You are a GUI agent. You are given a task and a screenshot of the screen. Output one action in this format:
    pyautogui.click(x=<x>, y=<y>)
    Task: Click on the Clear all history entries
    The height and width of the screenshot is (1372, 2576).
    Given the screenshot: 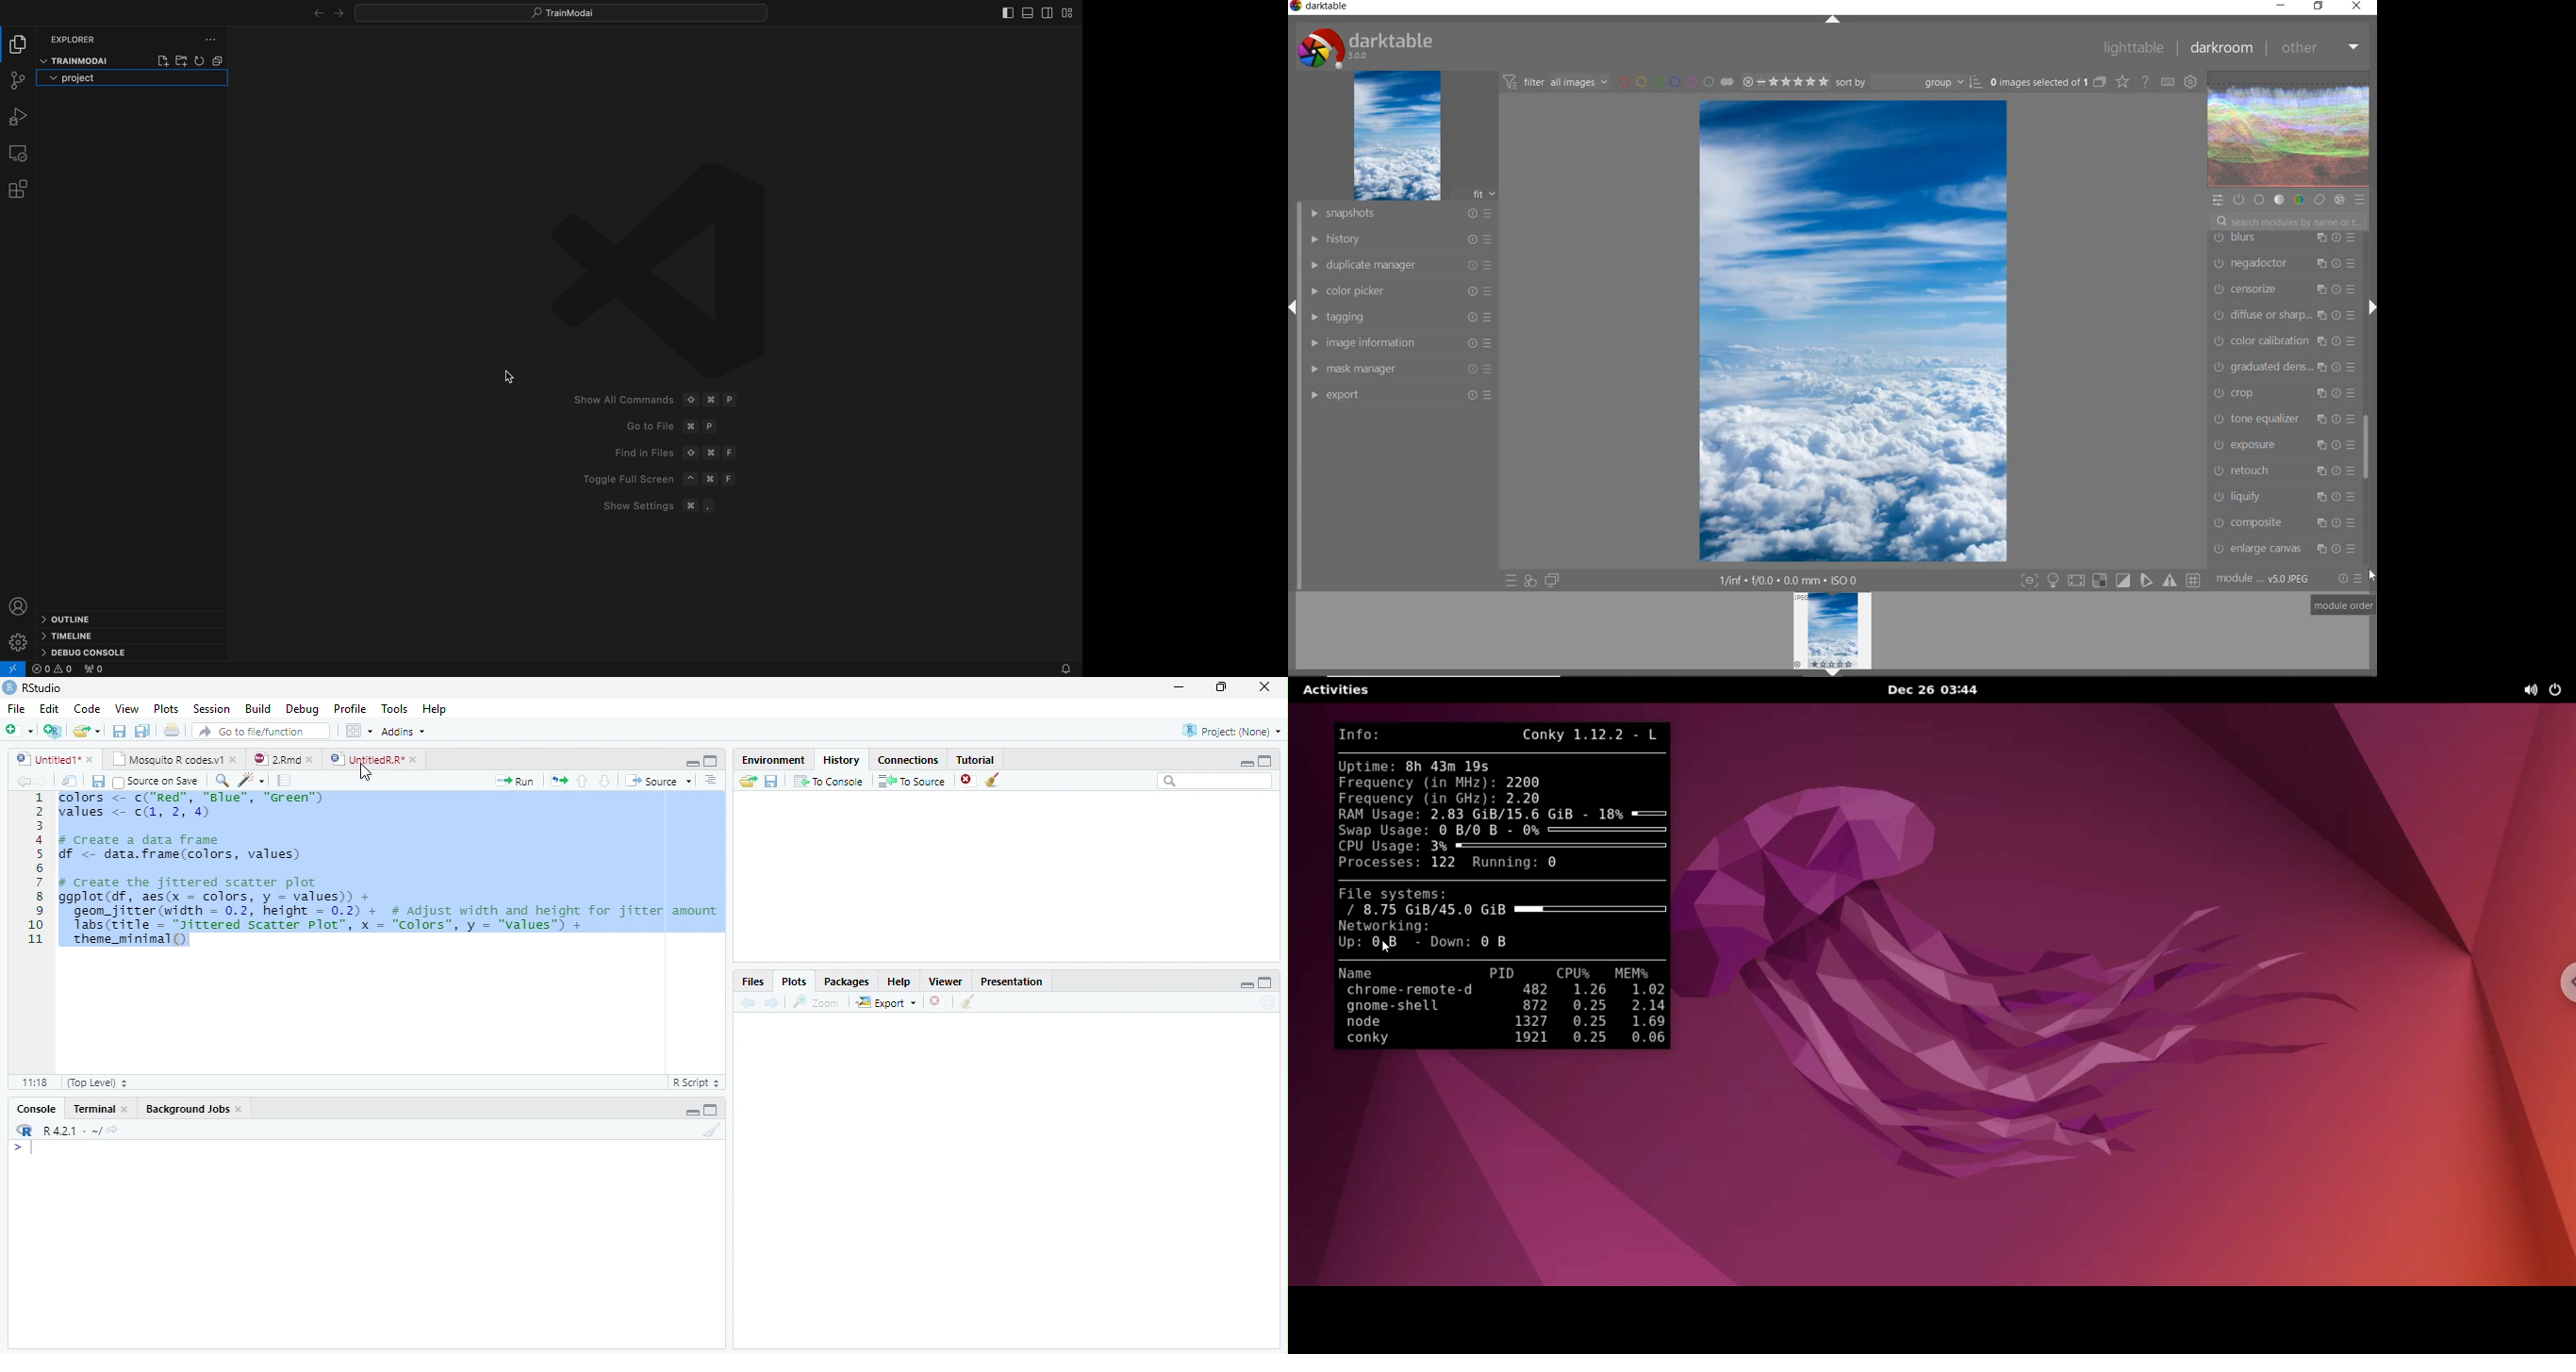 What is the action you would take?
    pyautogui.click(x=995, y=780)
    